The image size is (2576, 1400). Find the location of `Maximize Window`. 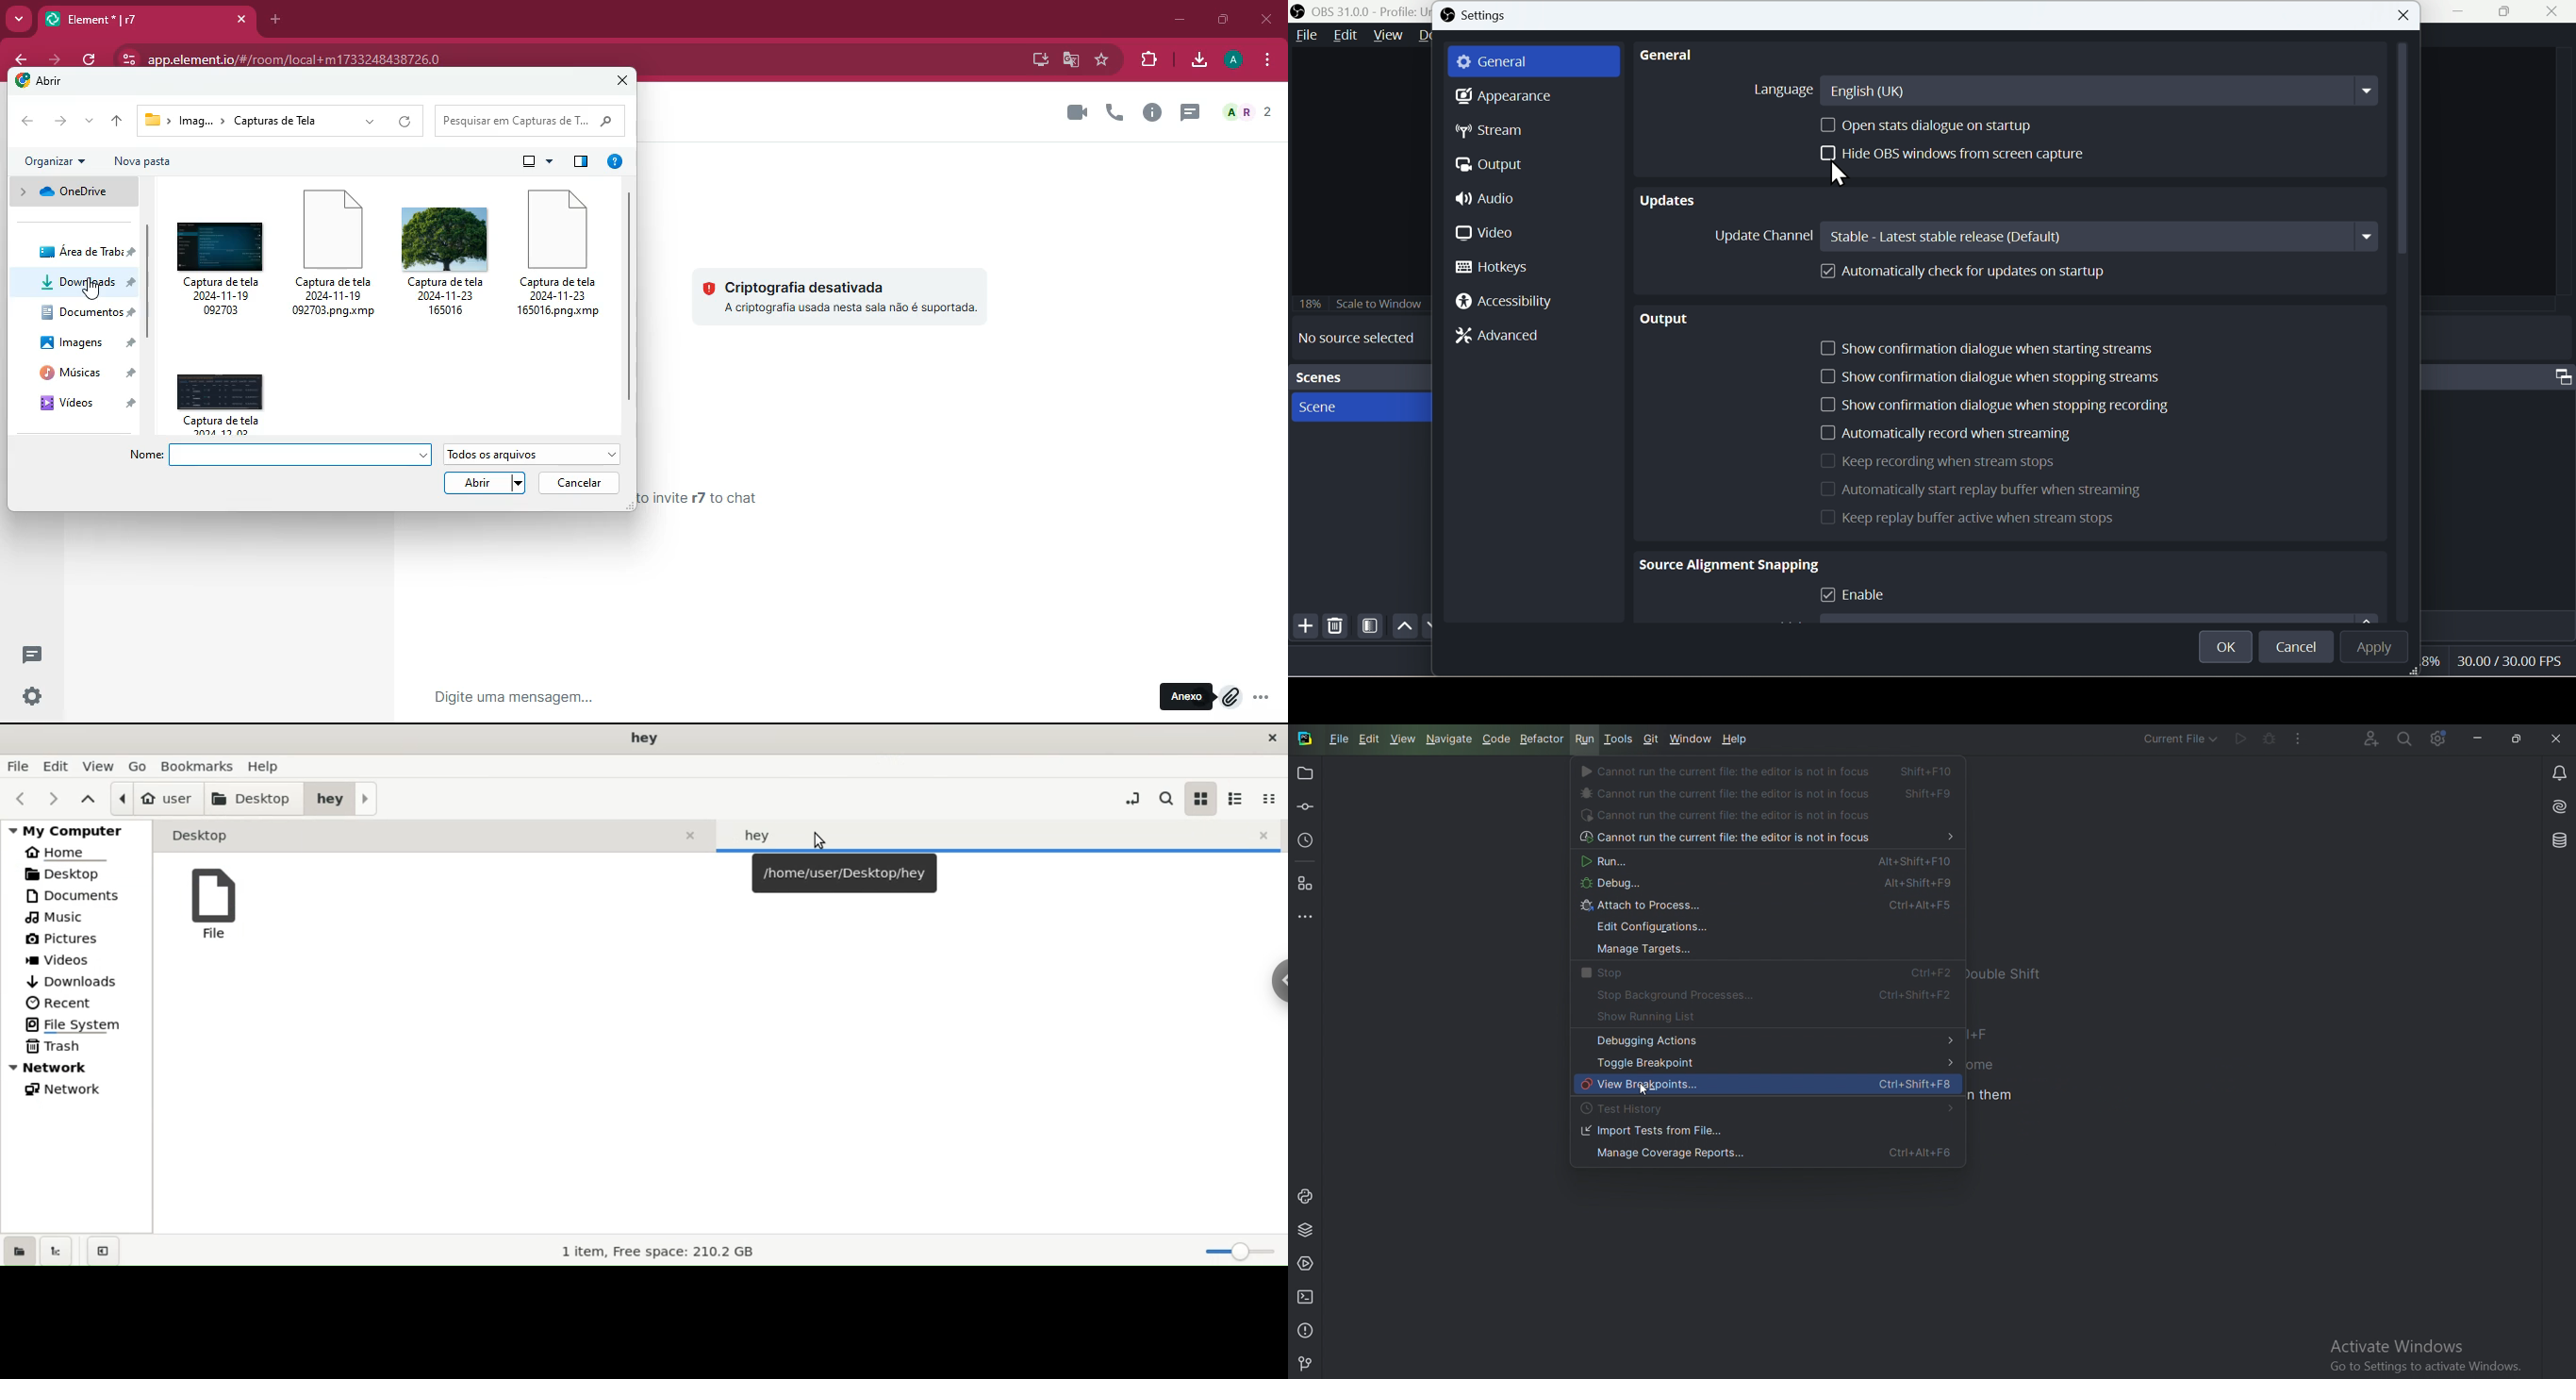

Maximize Window is located at coordinates (2559, 378).